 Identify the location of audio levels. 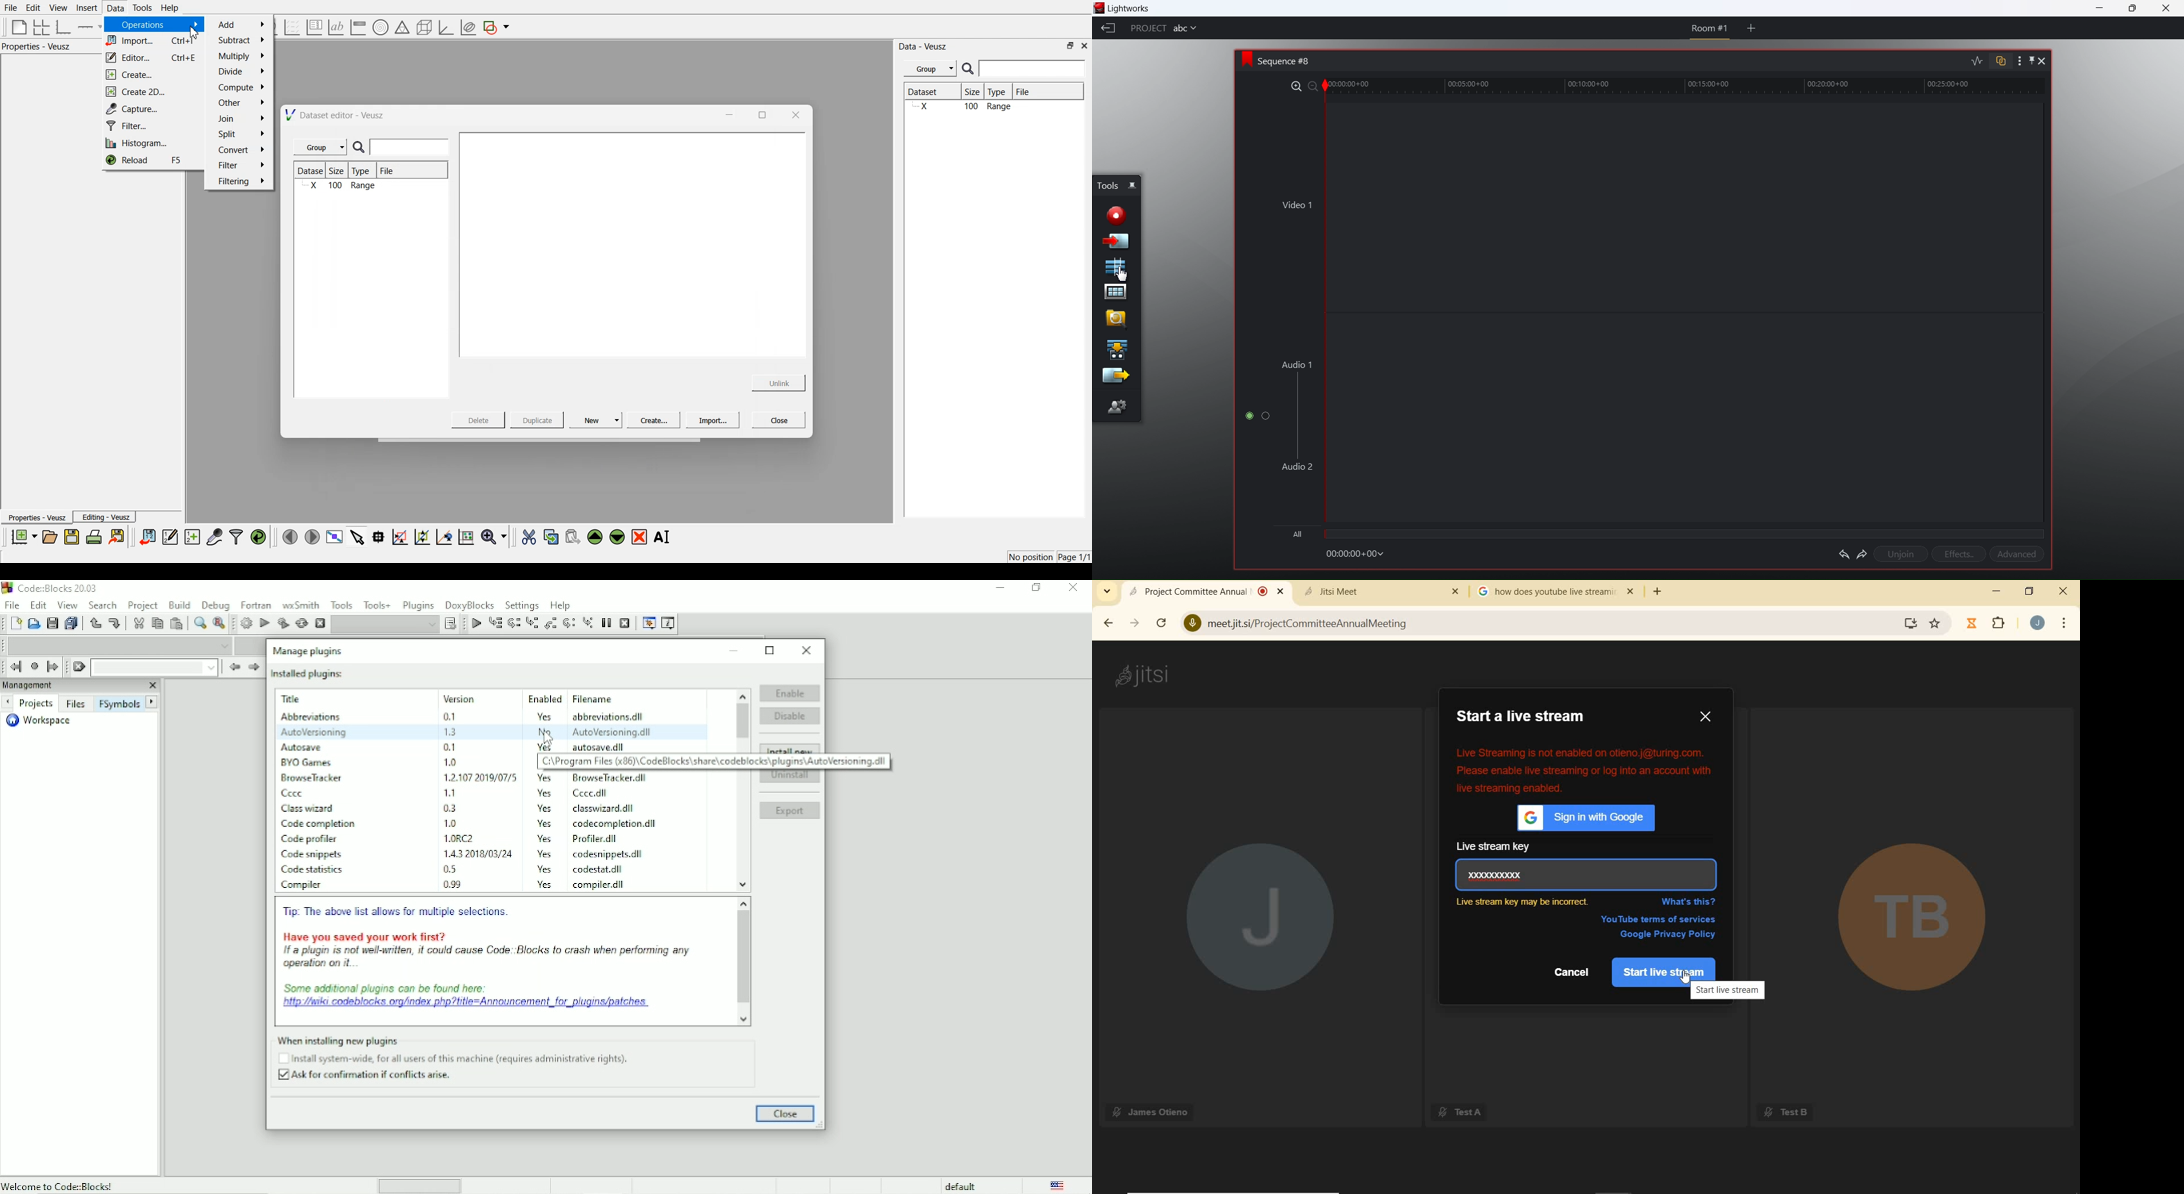
(1975, 61).